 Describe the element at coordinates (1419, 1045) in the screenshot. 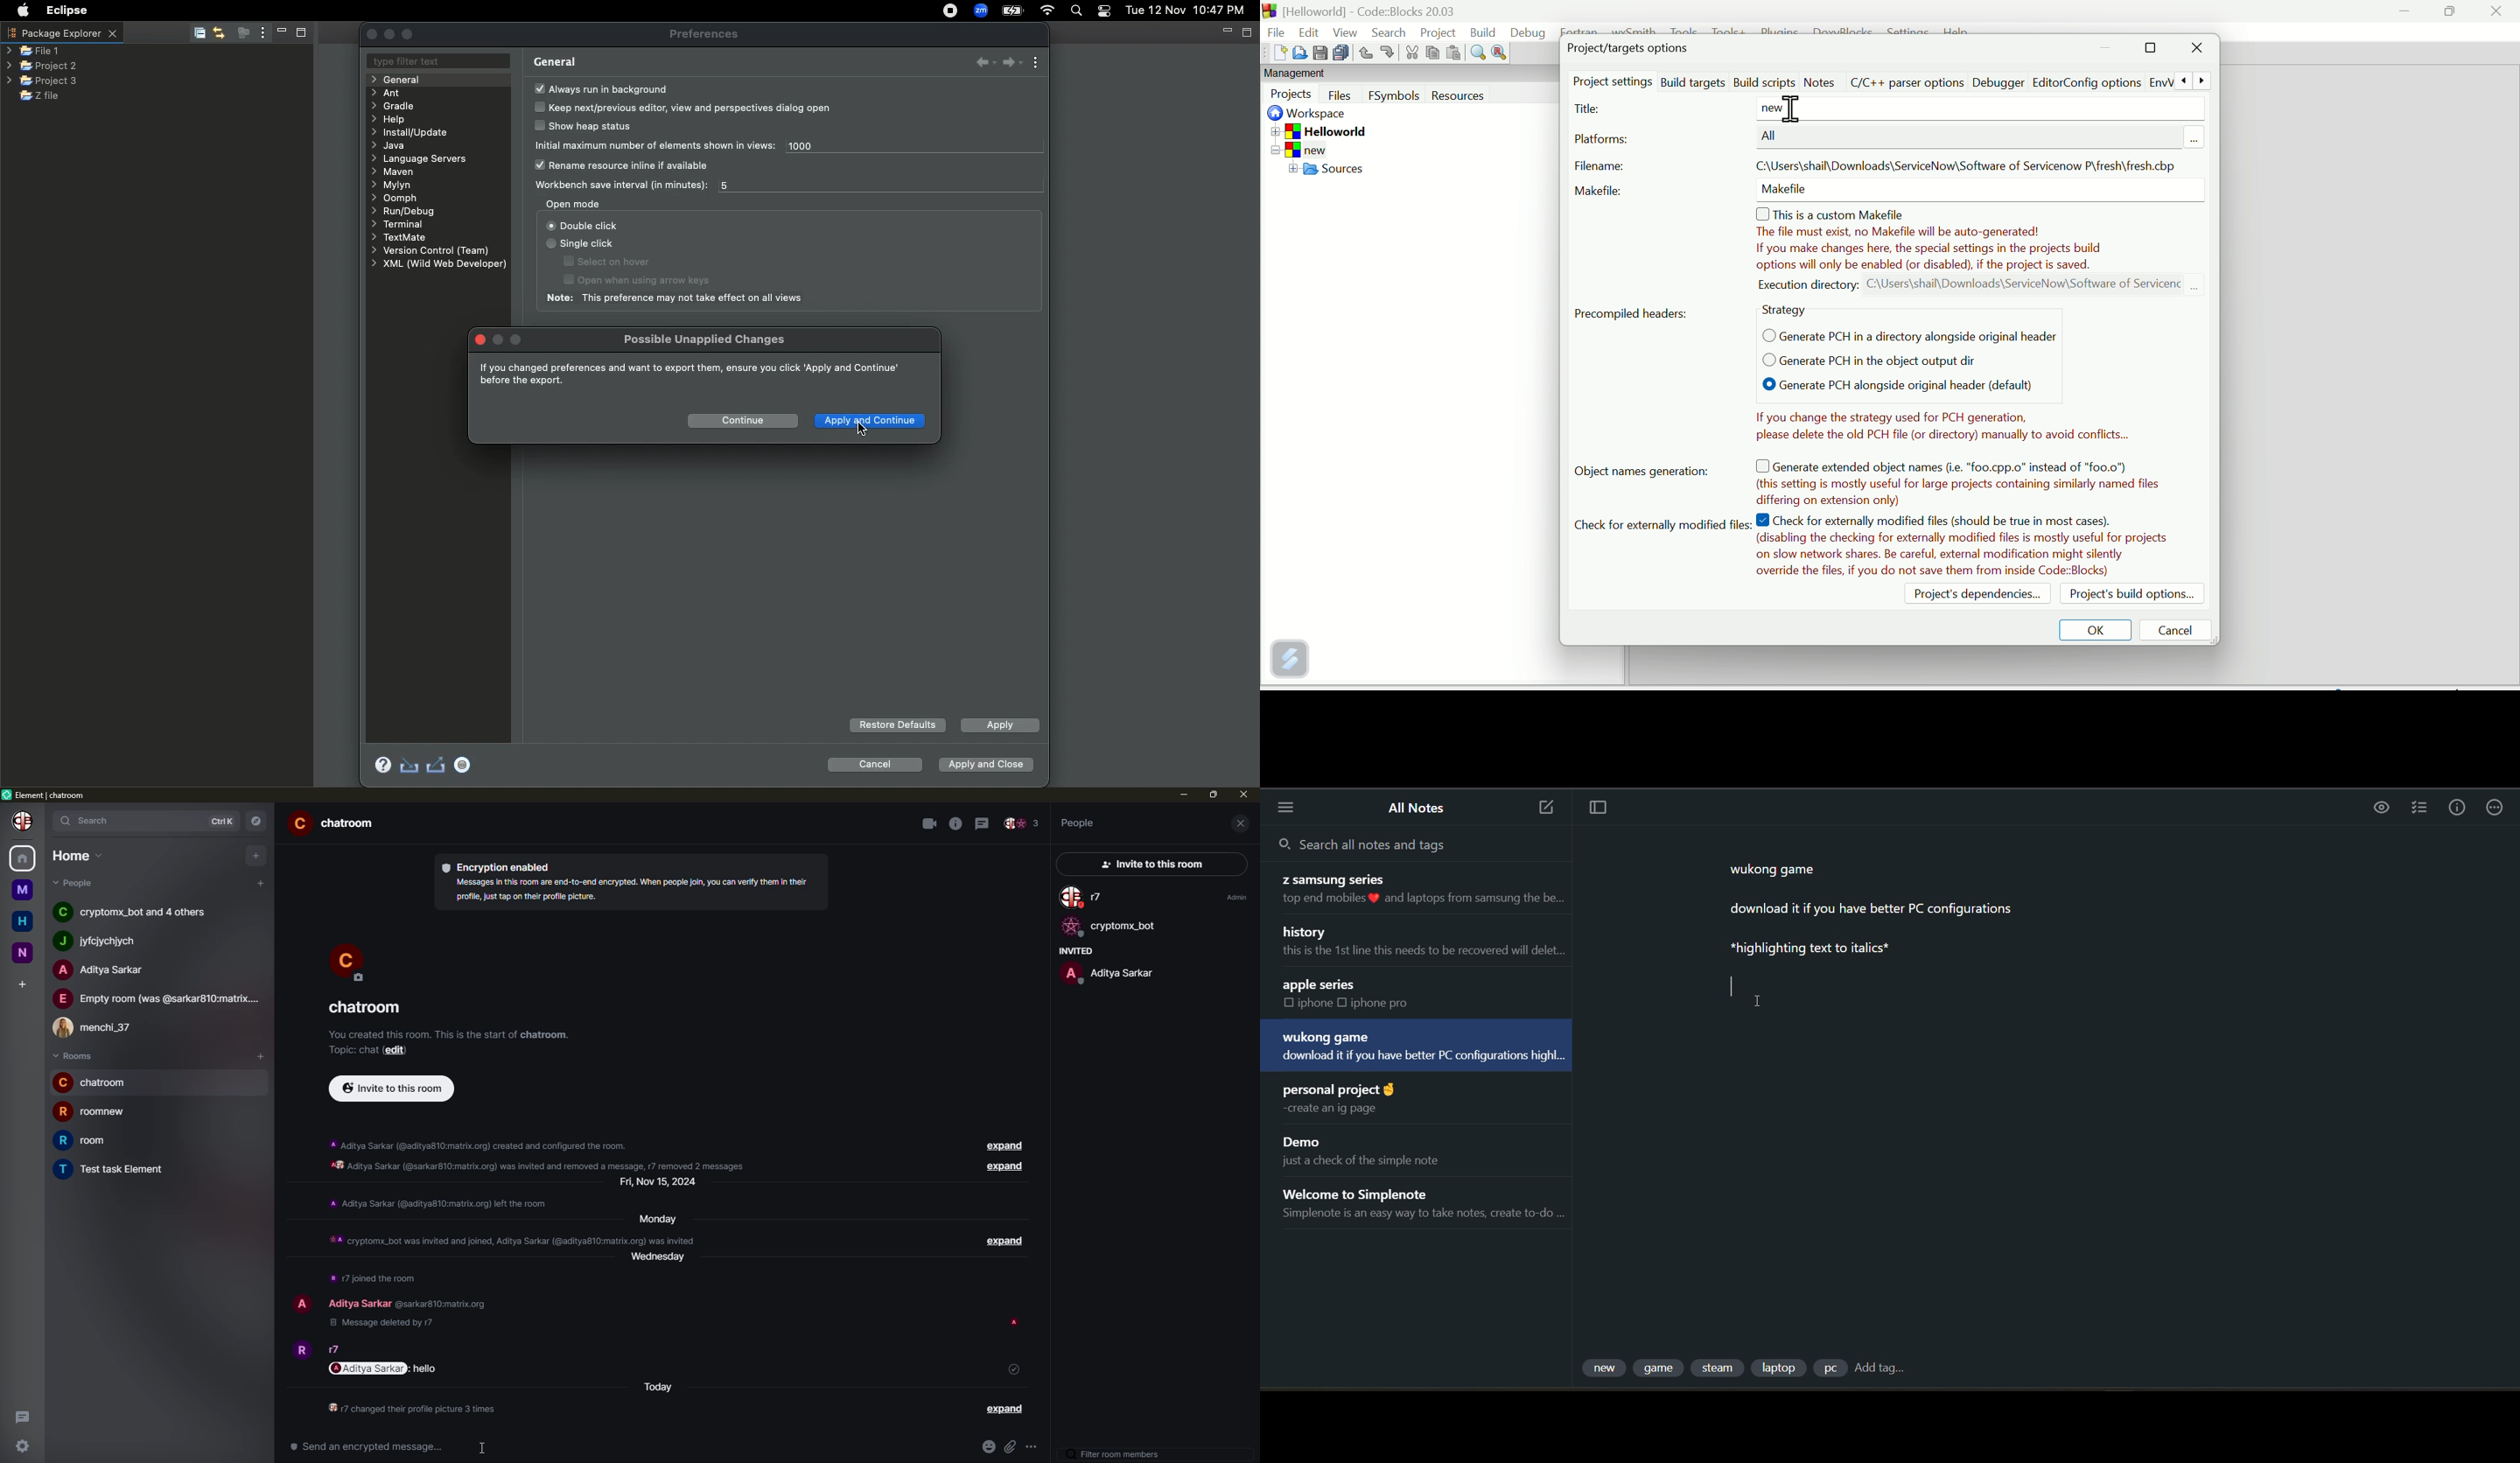

I see `note title and preview` at that location.